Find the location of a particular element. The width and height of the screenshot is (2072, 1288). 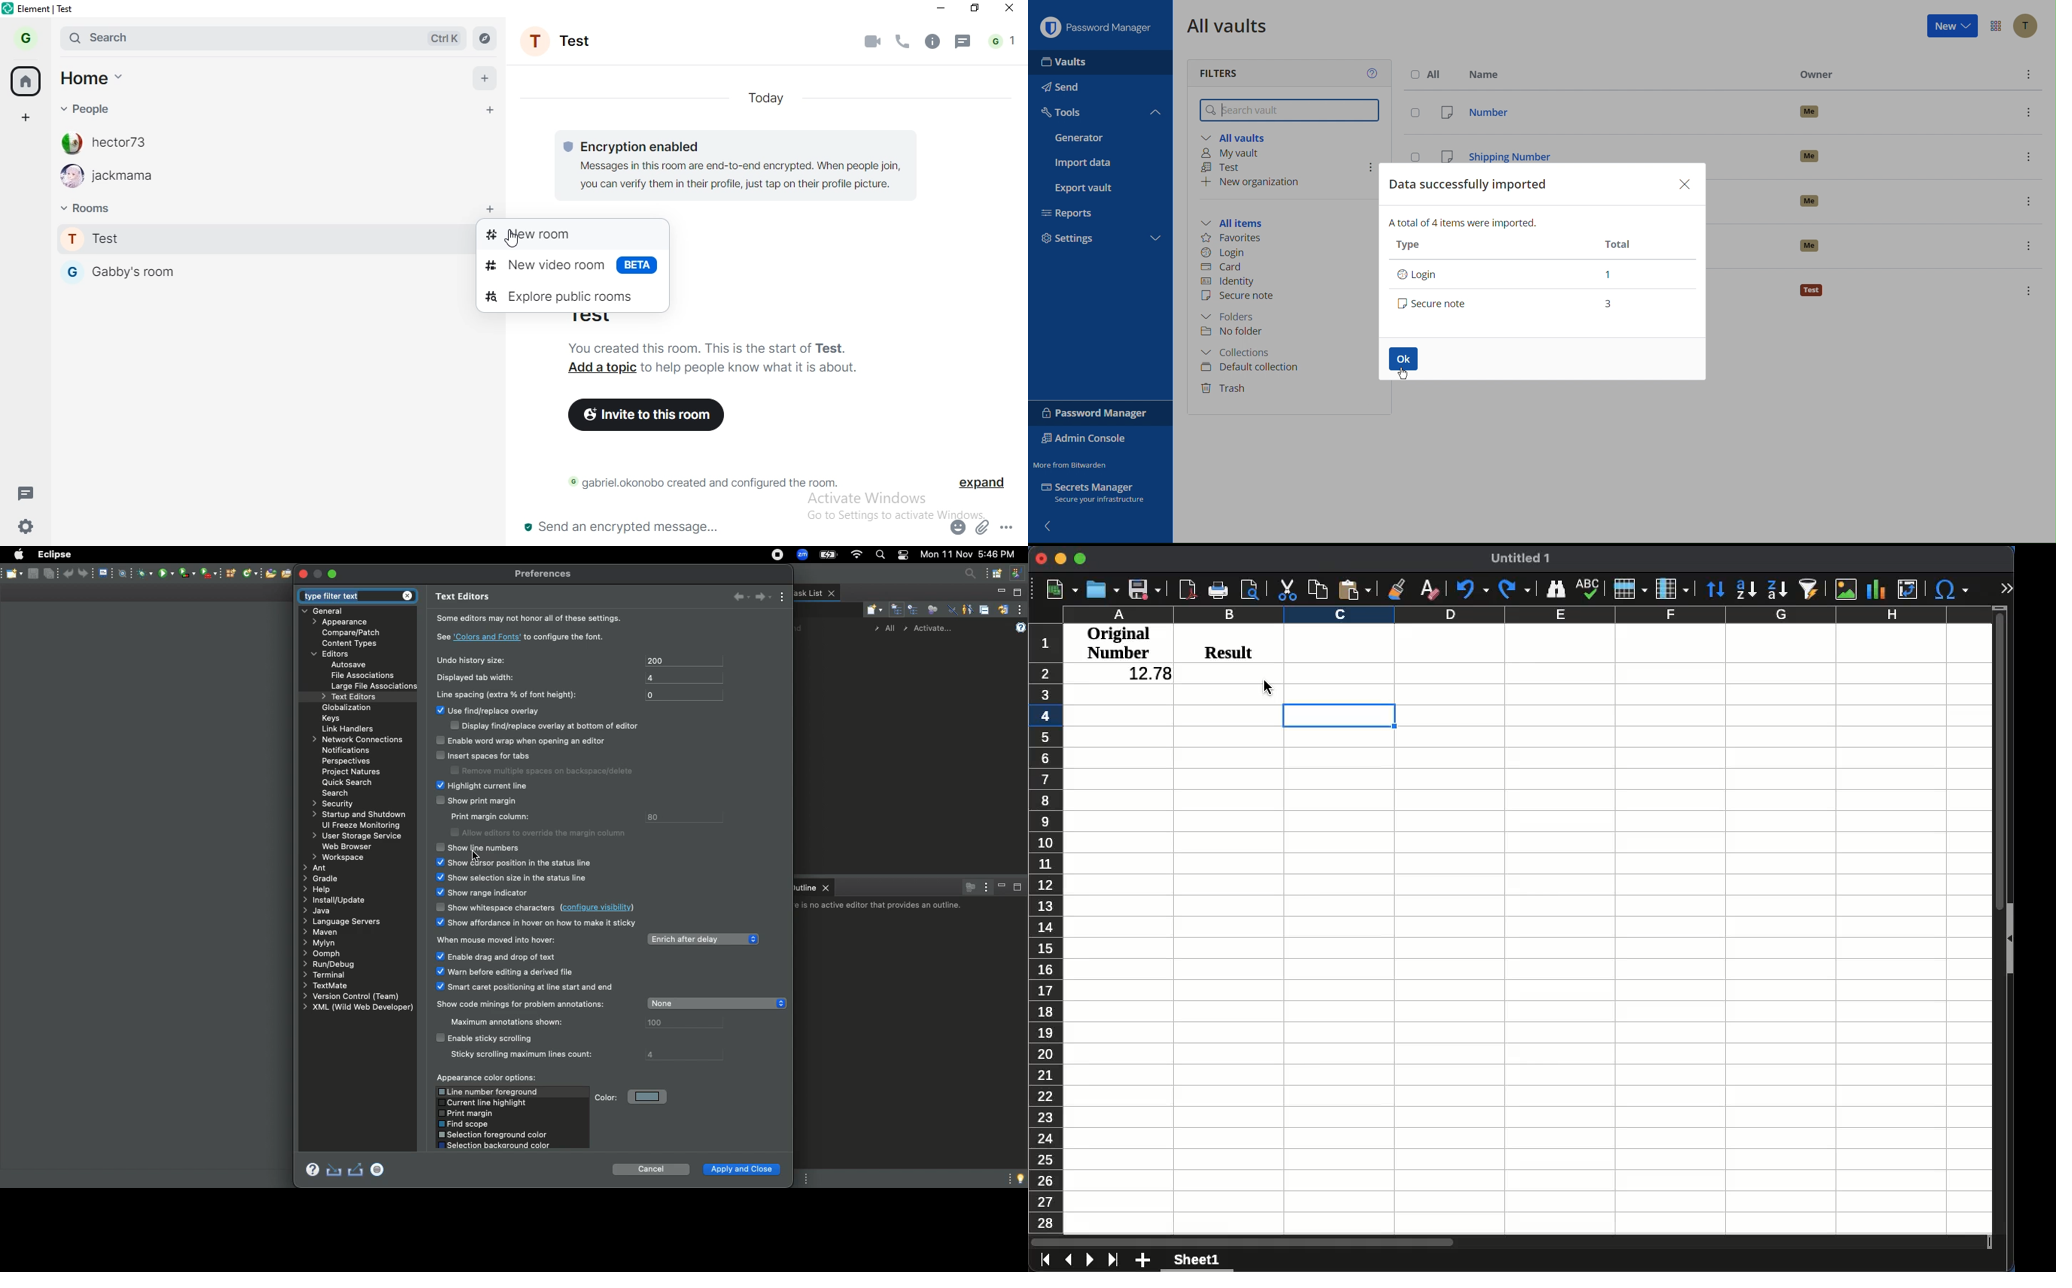

options is located at coordinates (2028, 156).